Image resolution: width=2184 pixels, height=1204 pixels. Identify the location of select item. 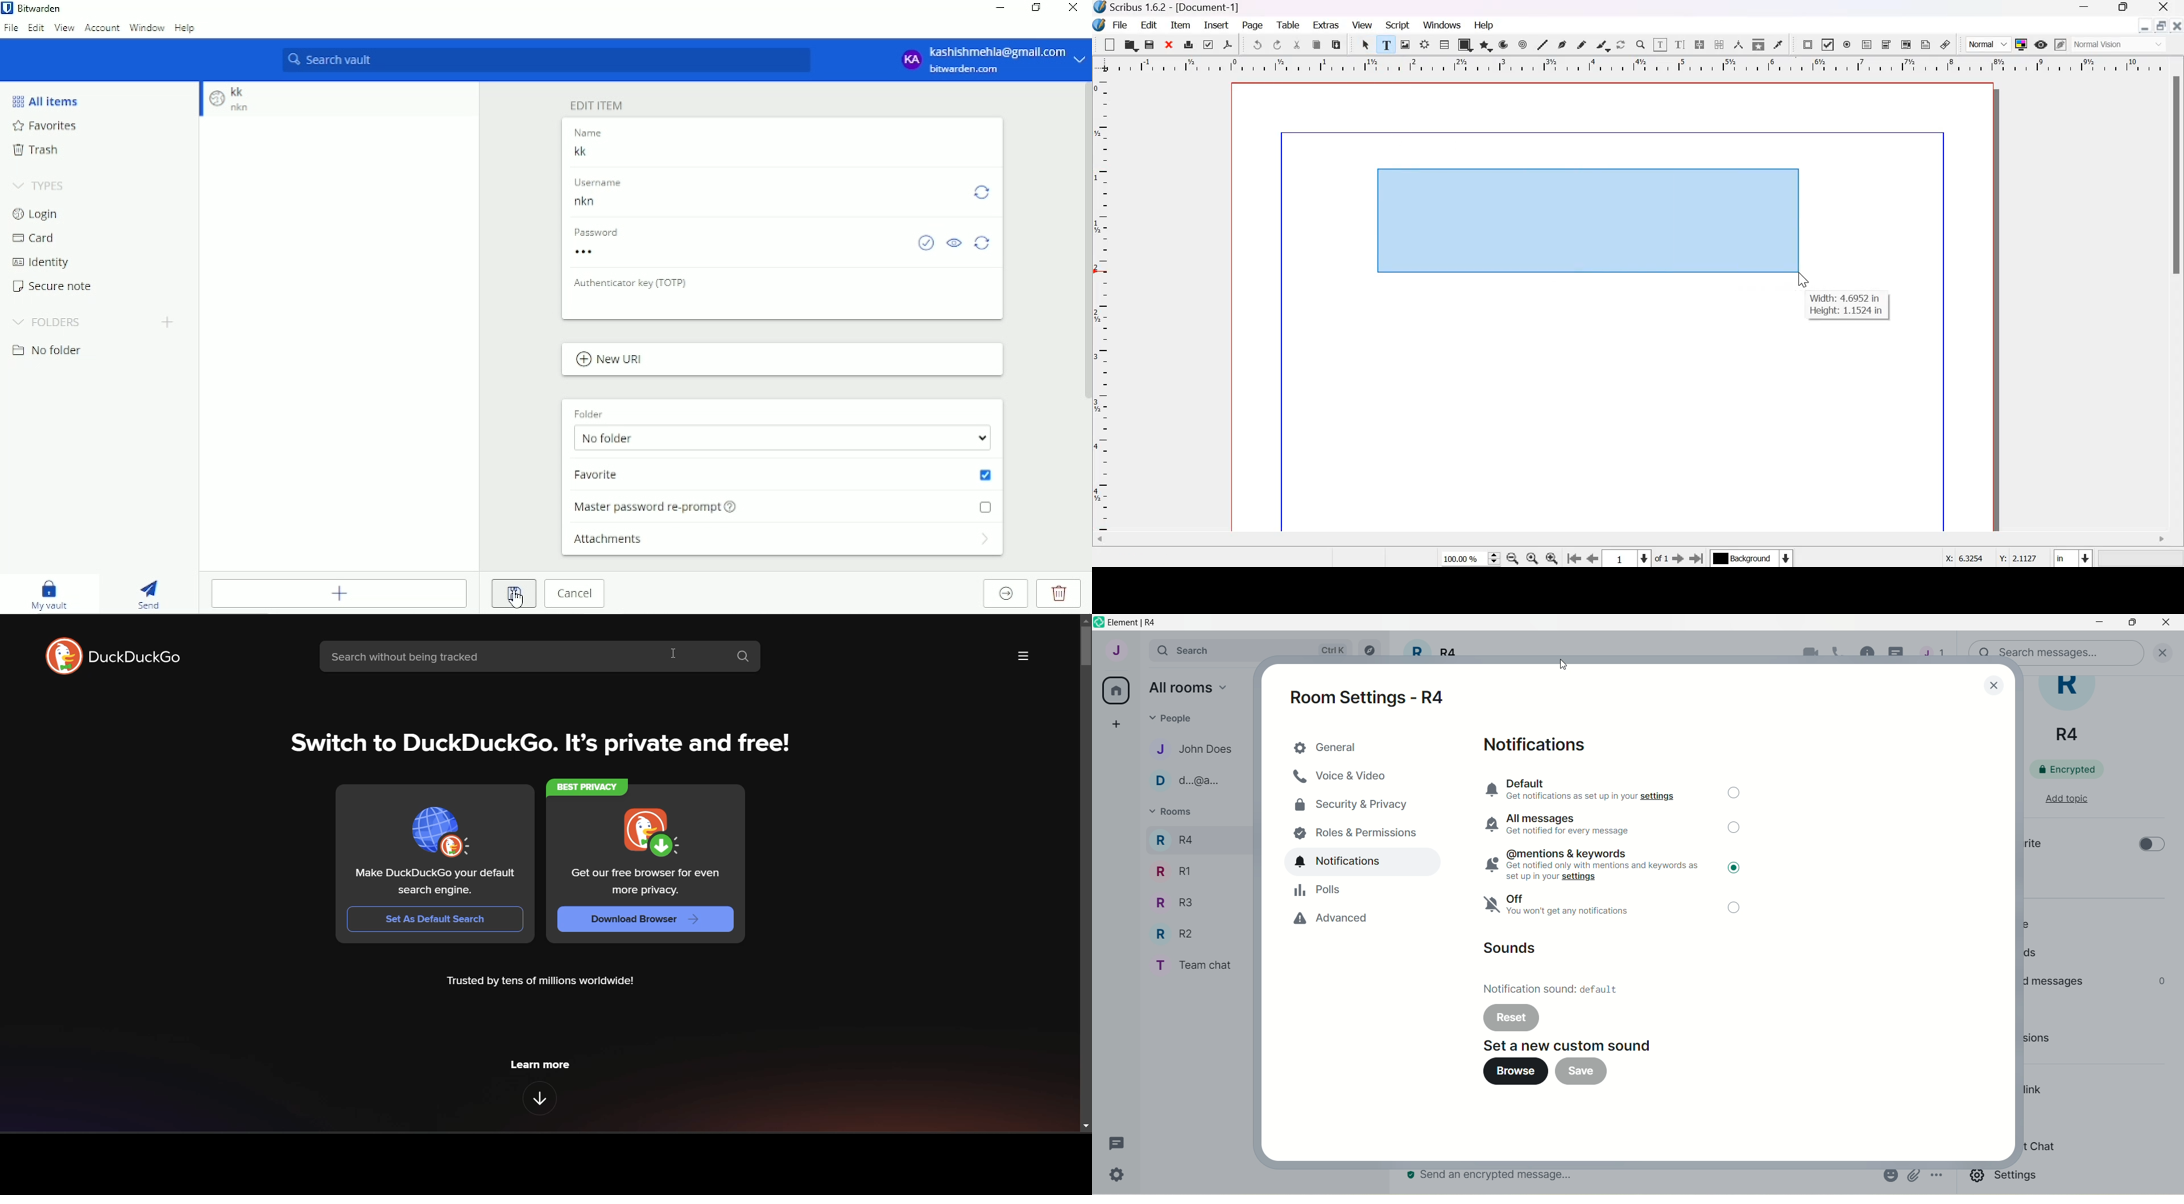
(1367, 44).